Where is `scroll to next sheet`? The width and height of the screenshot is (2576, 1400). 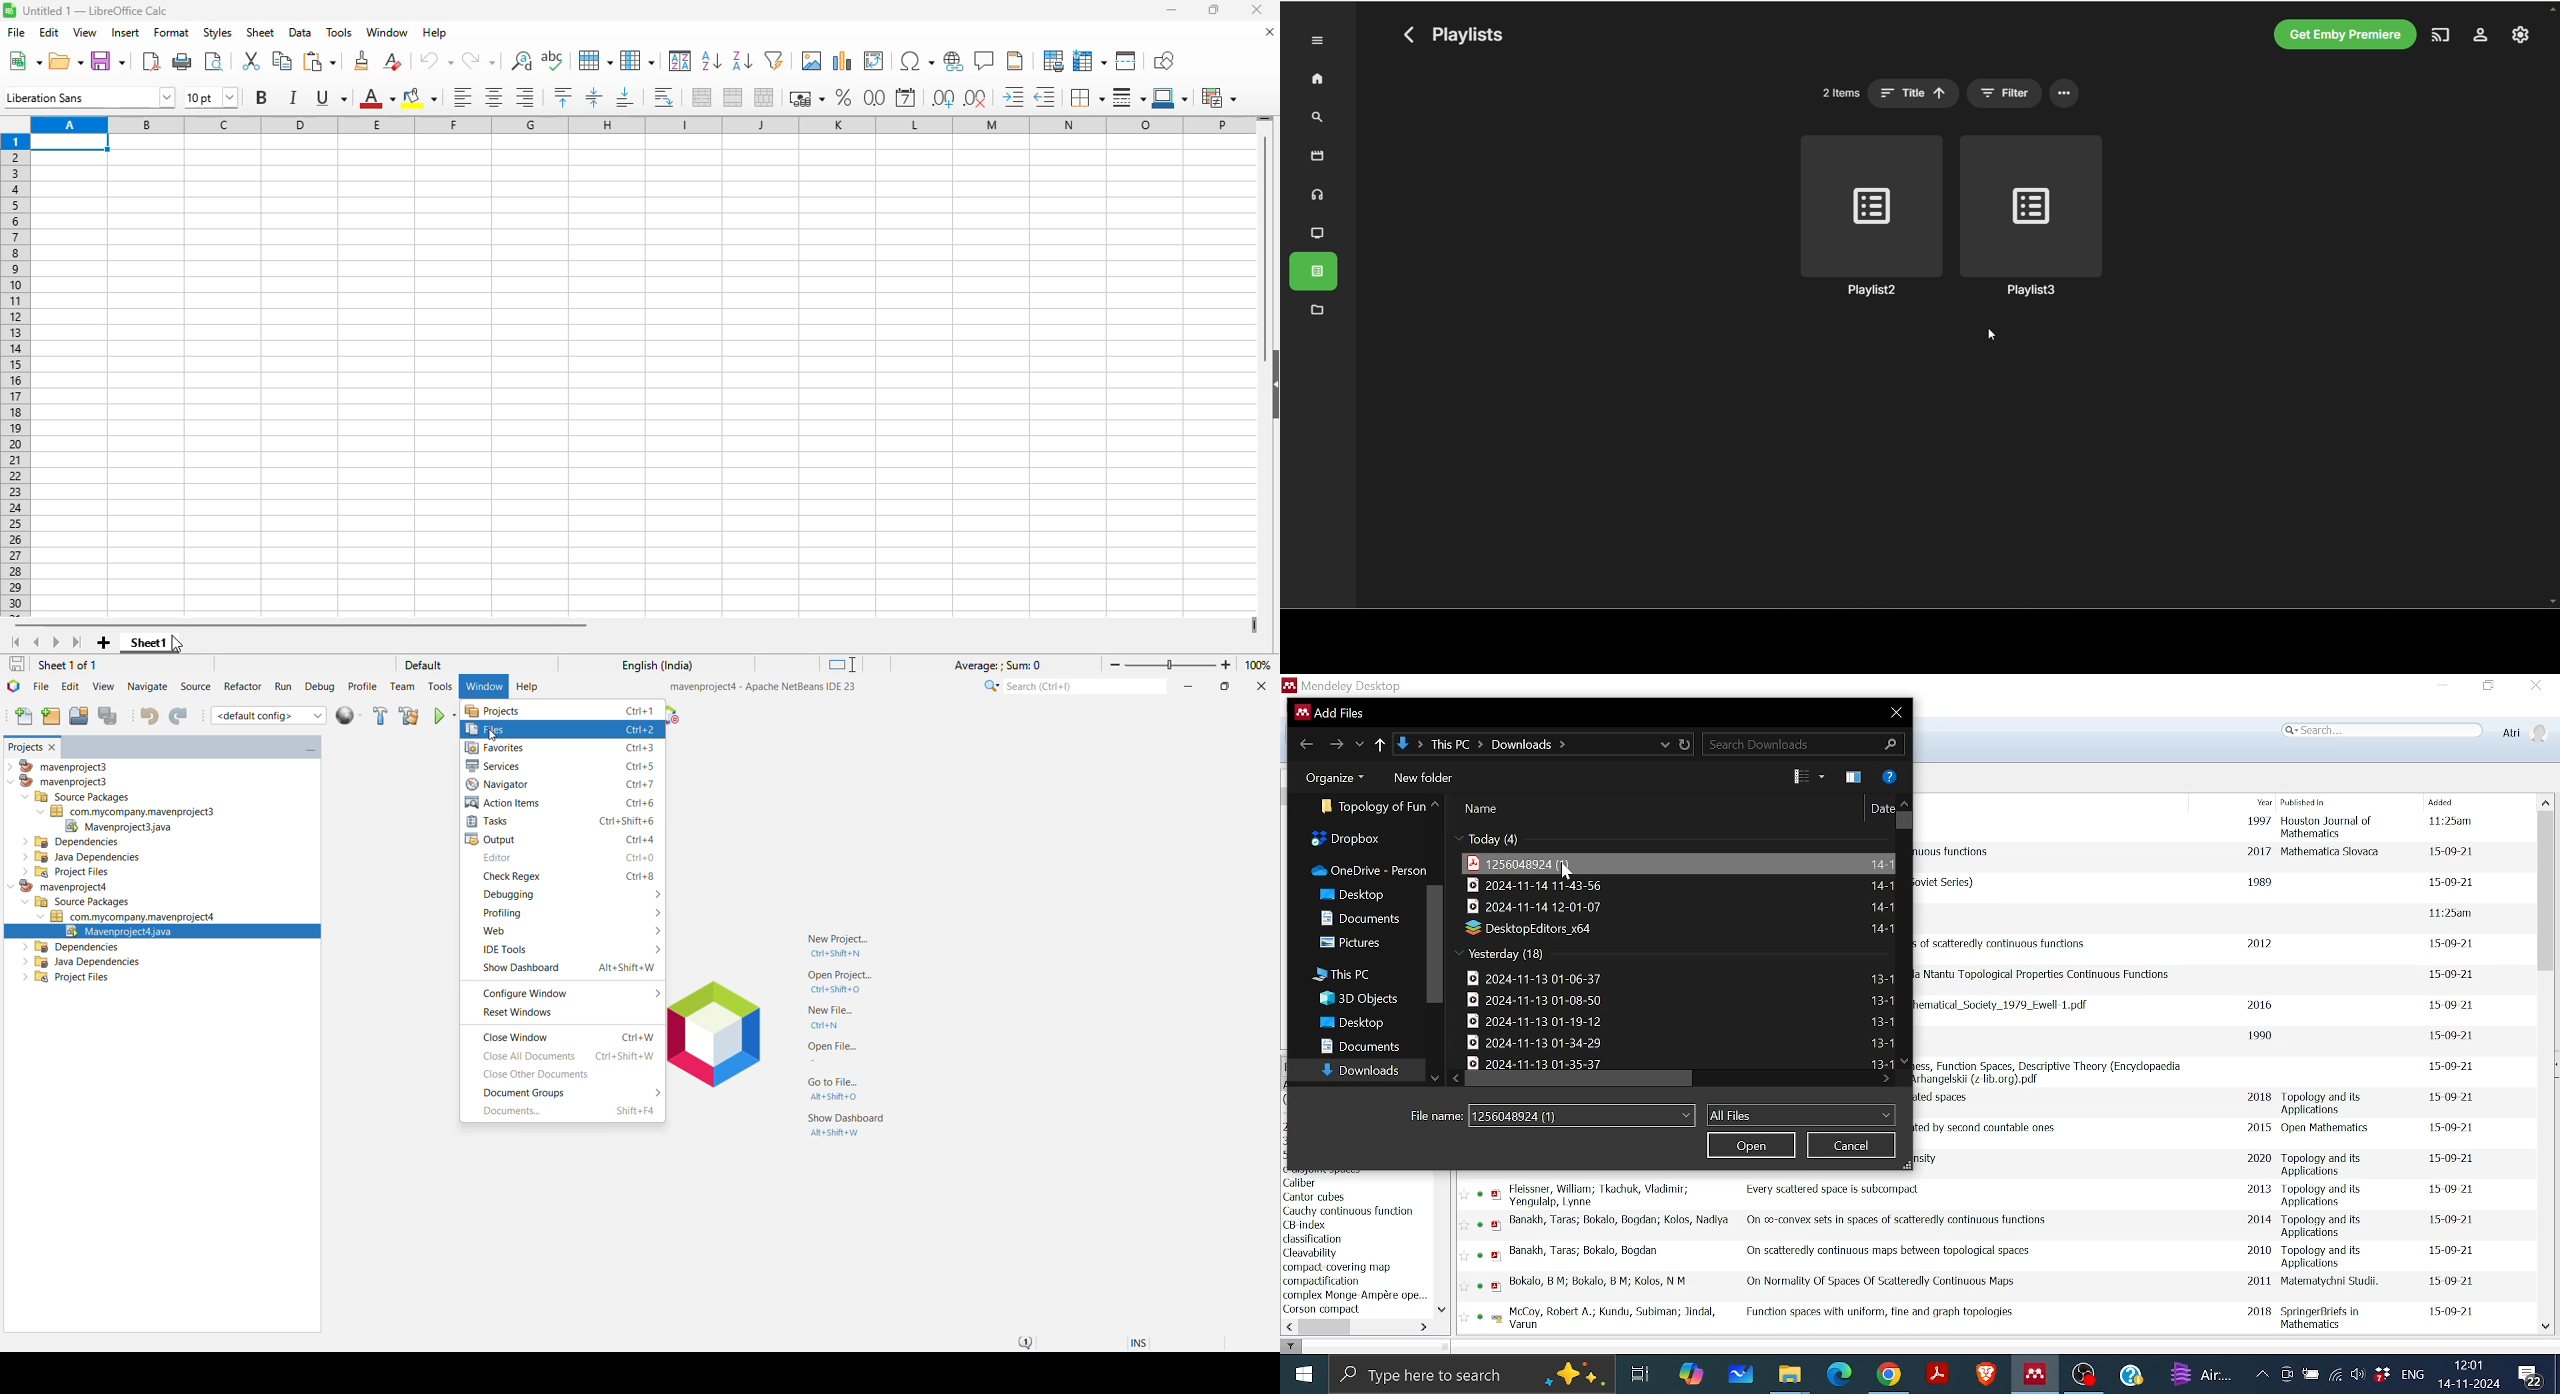
scroll to next sheet is located at coordinates (57, 644).